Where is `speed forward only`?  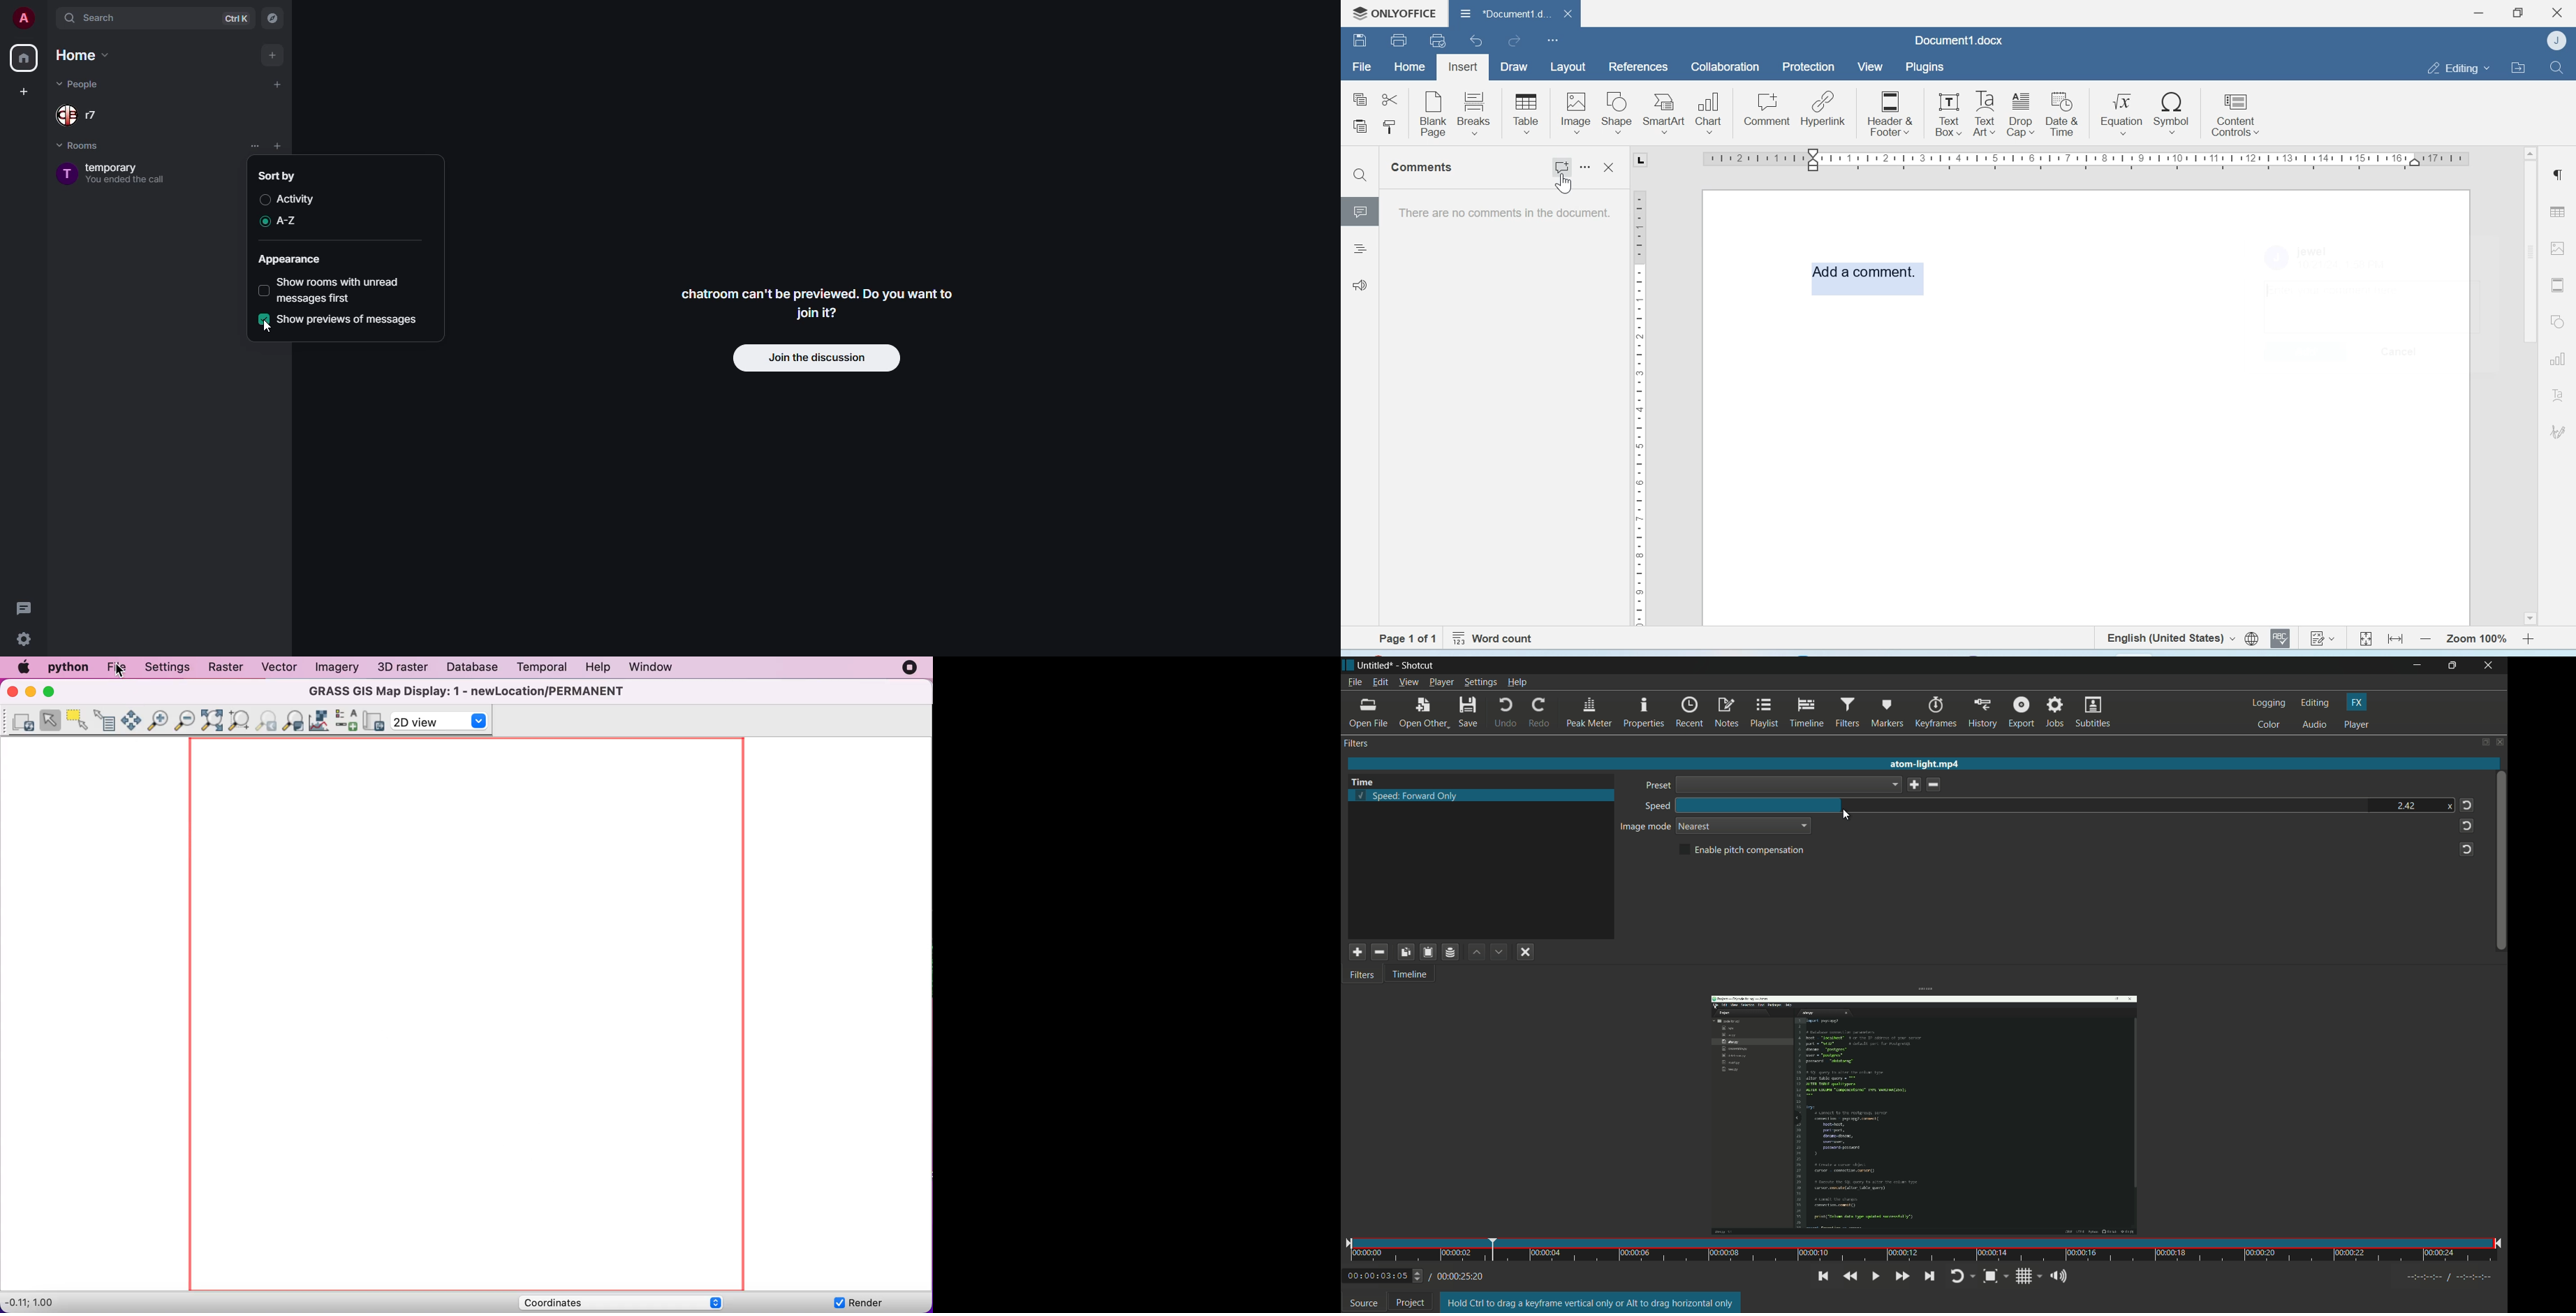 speed forward only is located at coordinates (1412, 796).